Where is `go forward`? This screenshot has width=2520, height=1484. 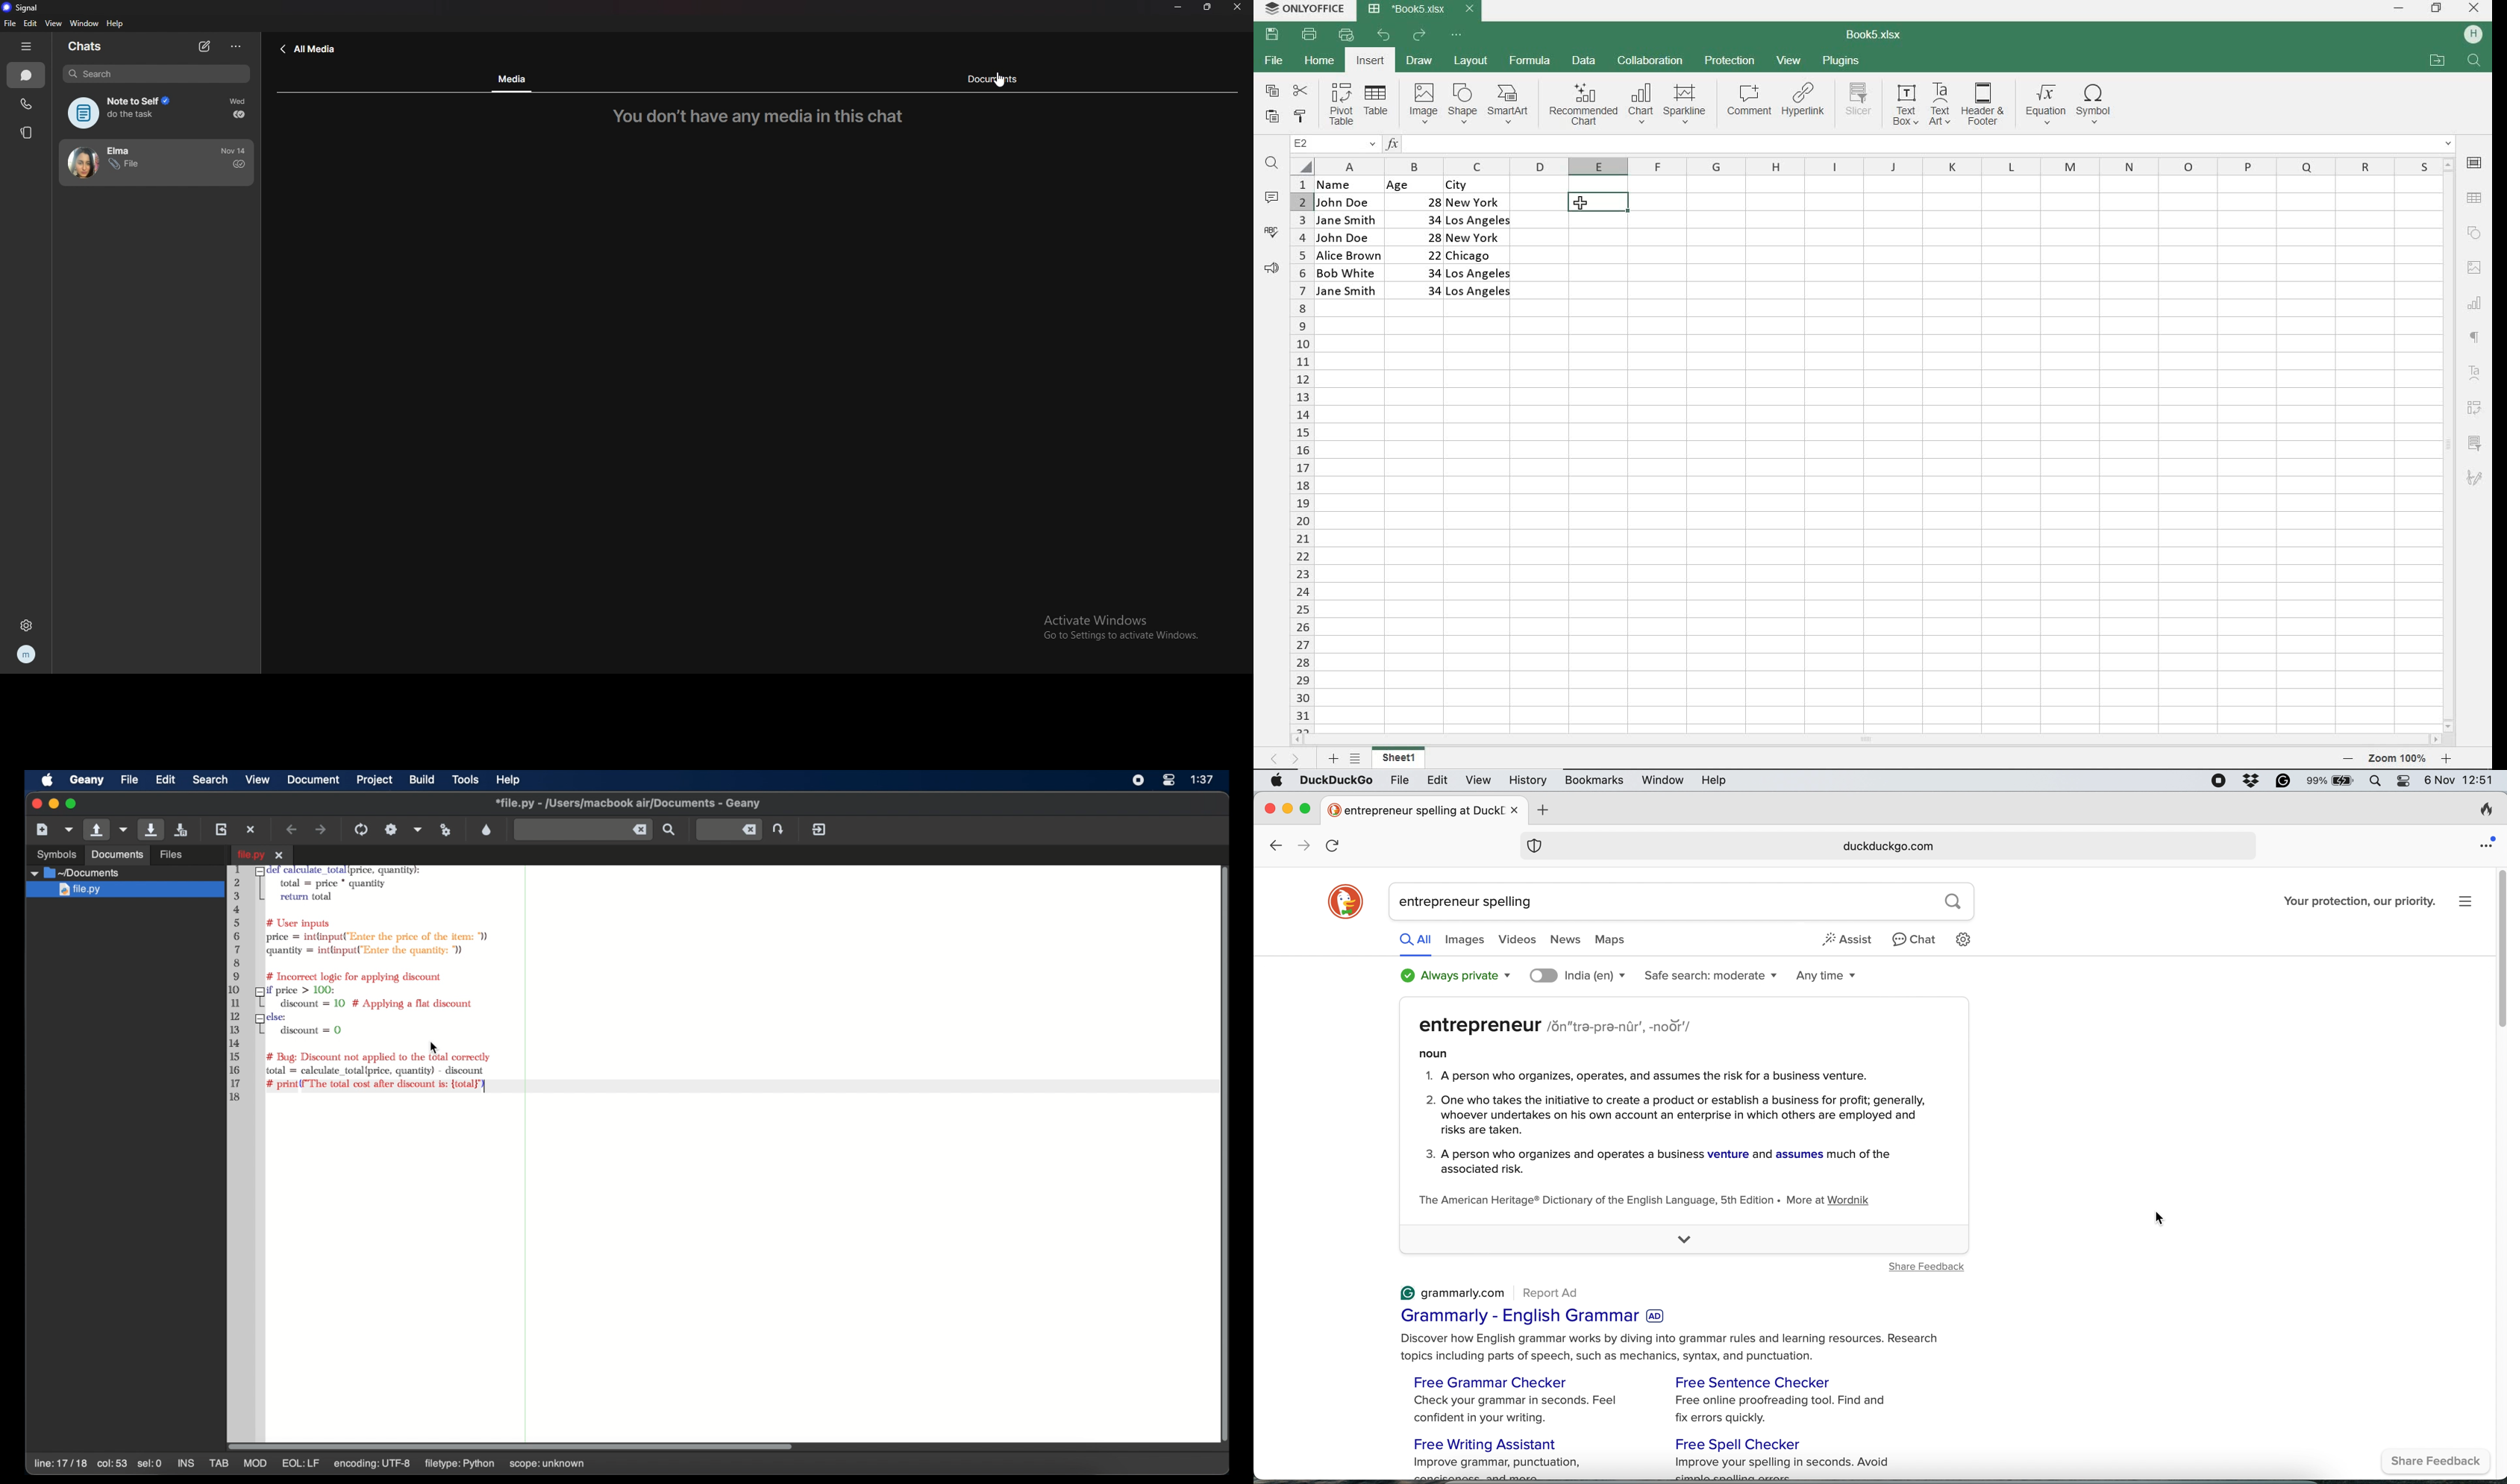 go forward is located at coordinates (1307, 845).